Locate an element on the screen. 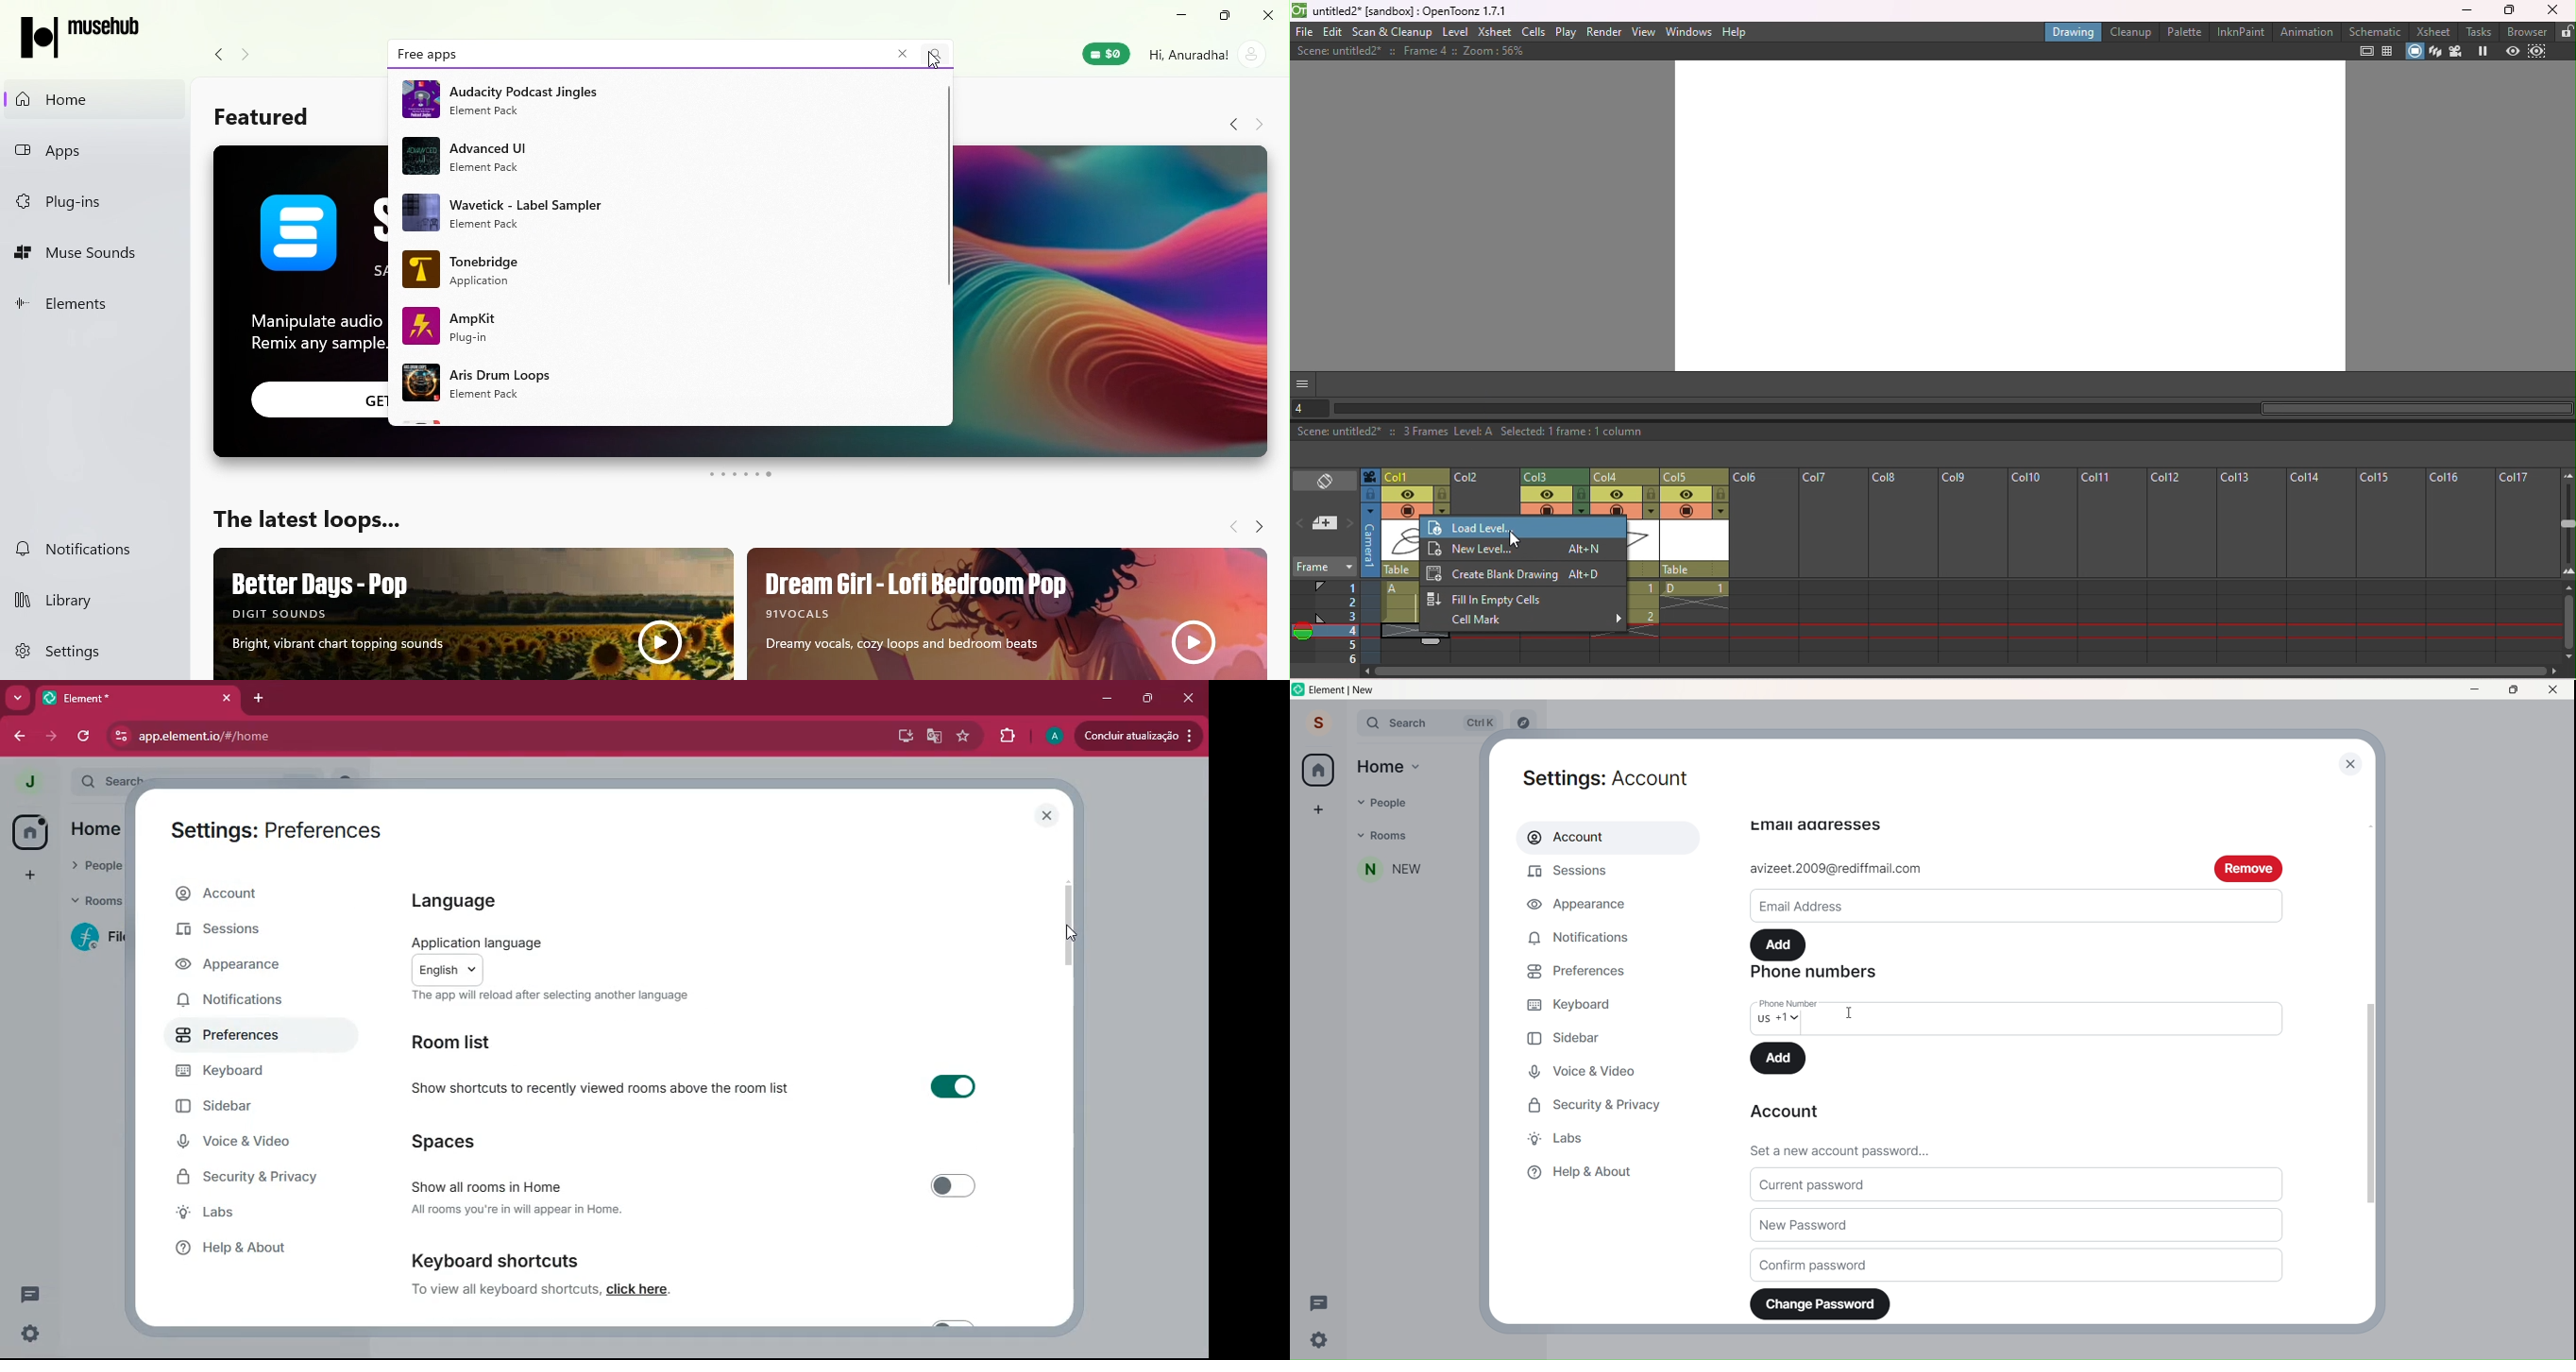 The image size is (2576, 1372). voice is located at coordinates (244, 1143).